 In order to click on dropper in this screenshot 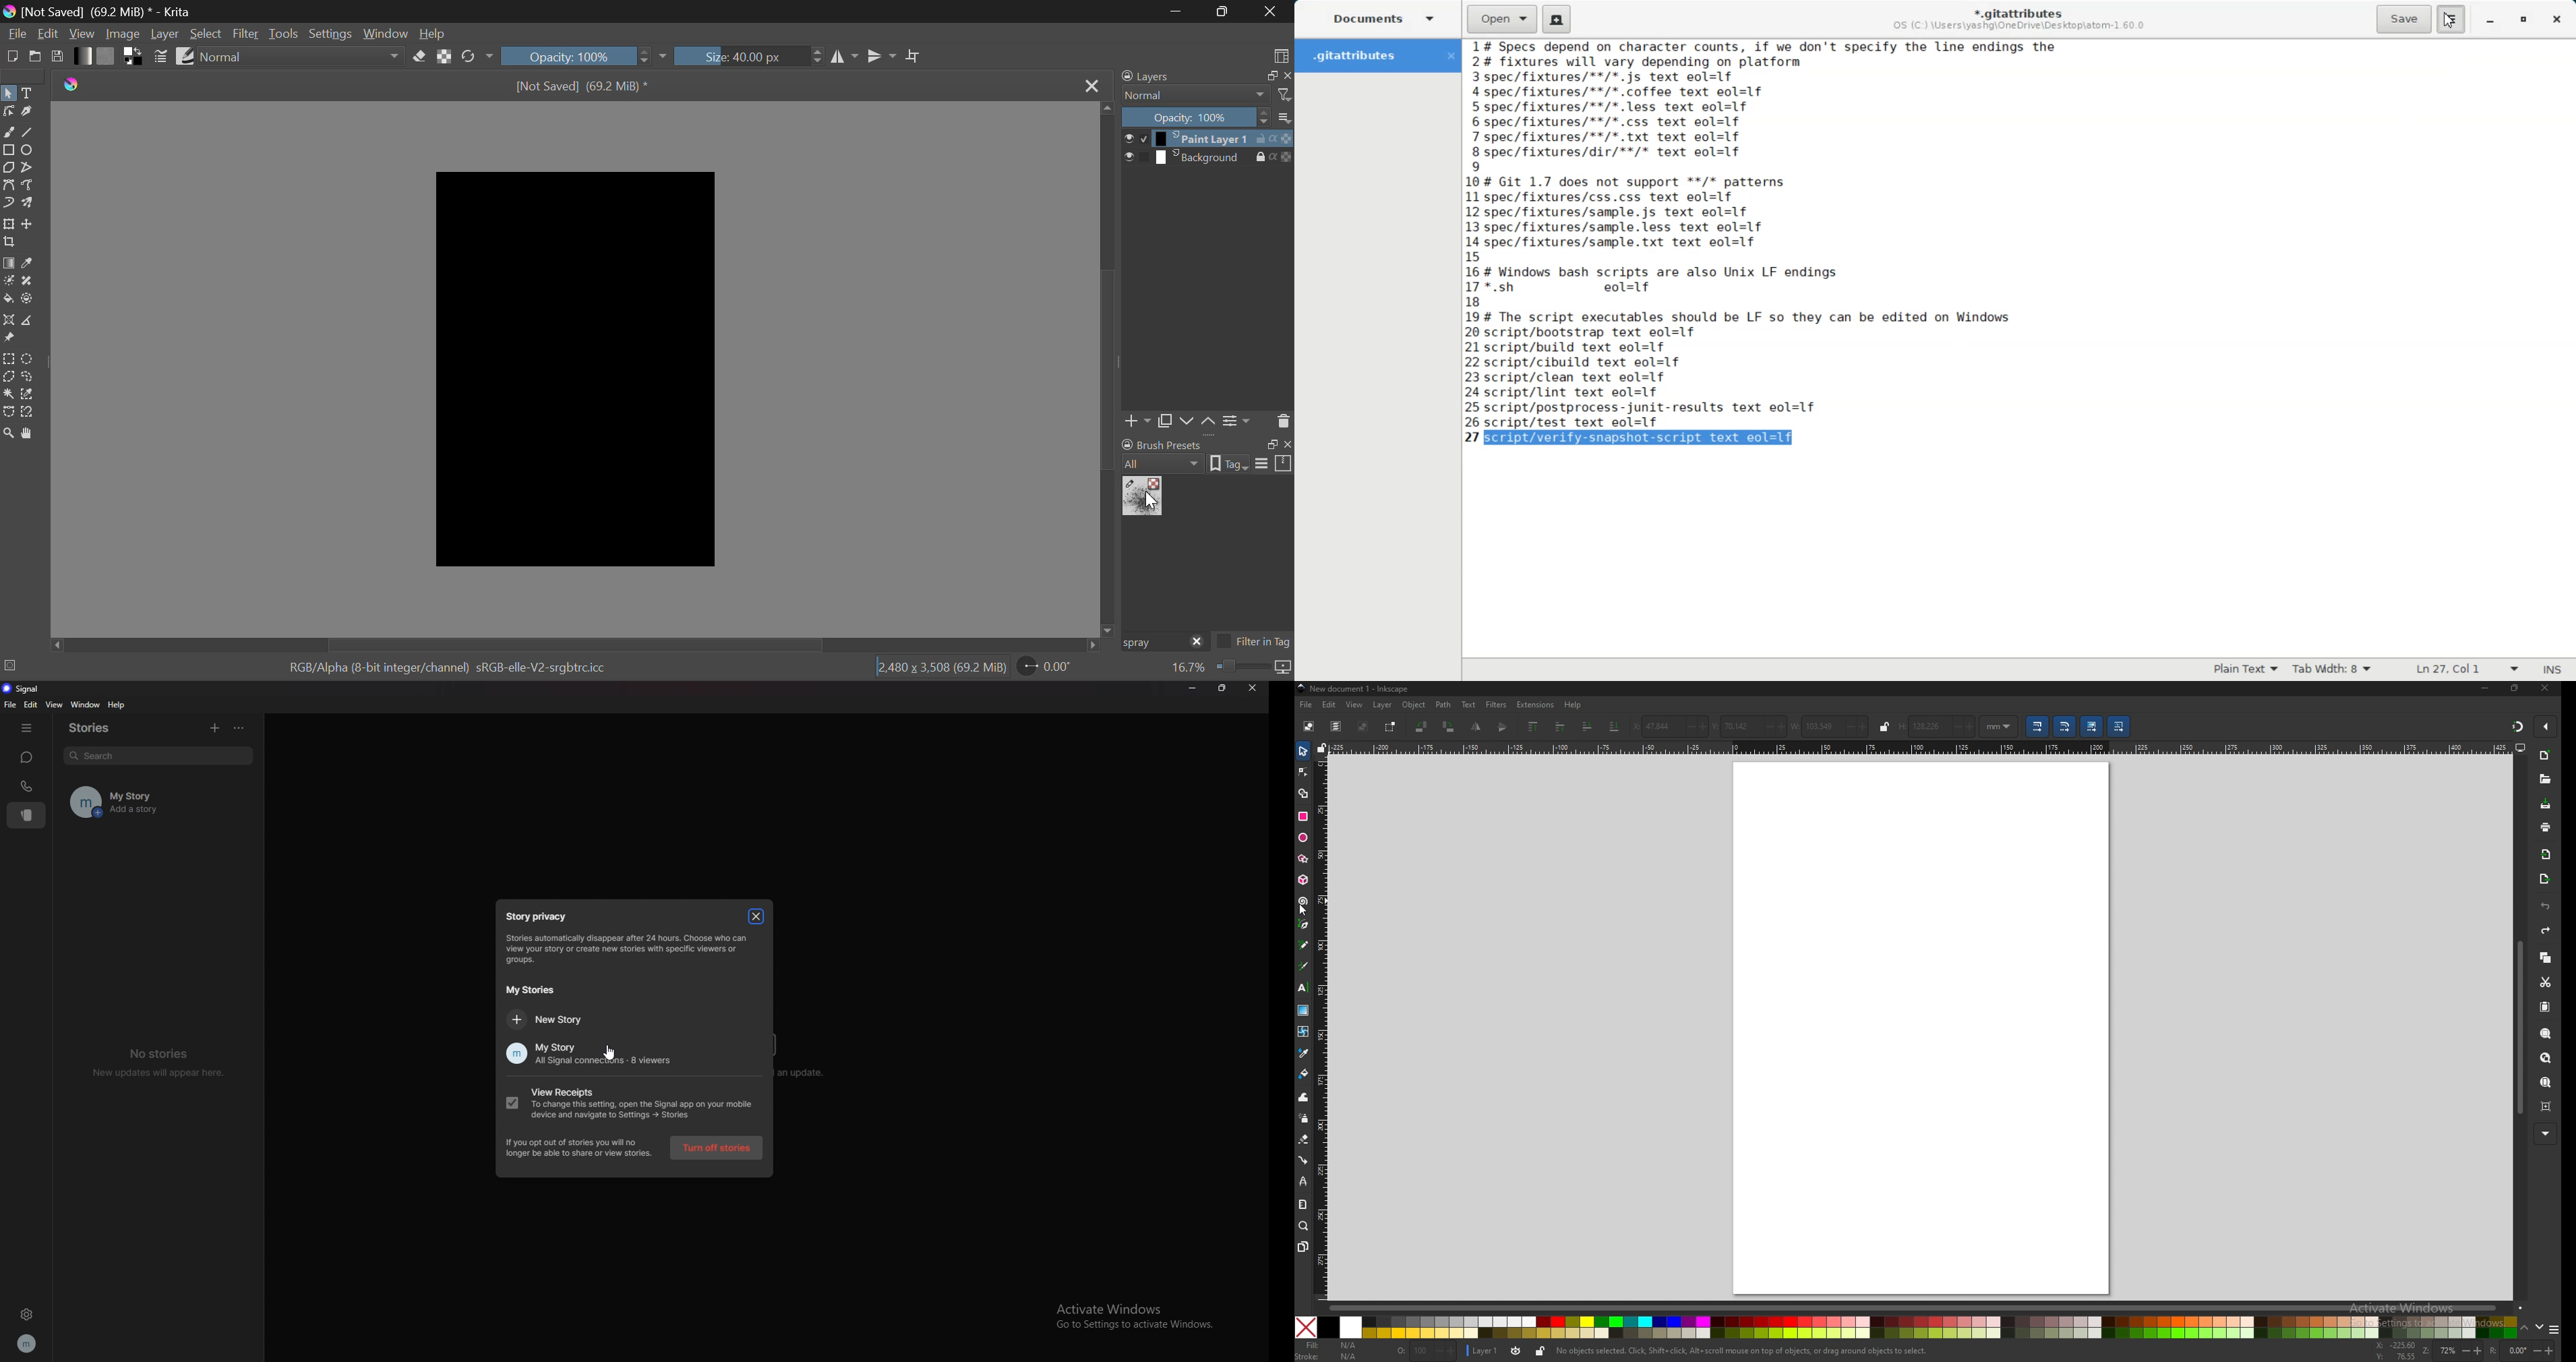, I will do `click(1304, 1053)`.